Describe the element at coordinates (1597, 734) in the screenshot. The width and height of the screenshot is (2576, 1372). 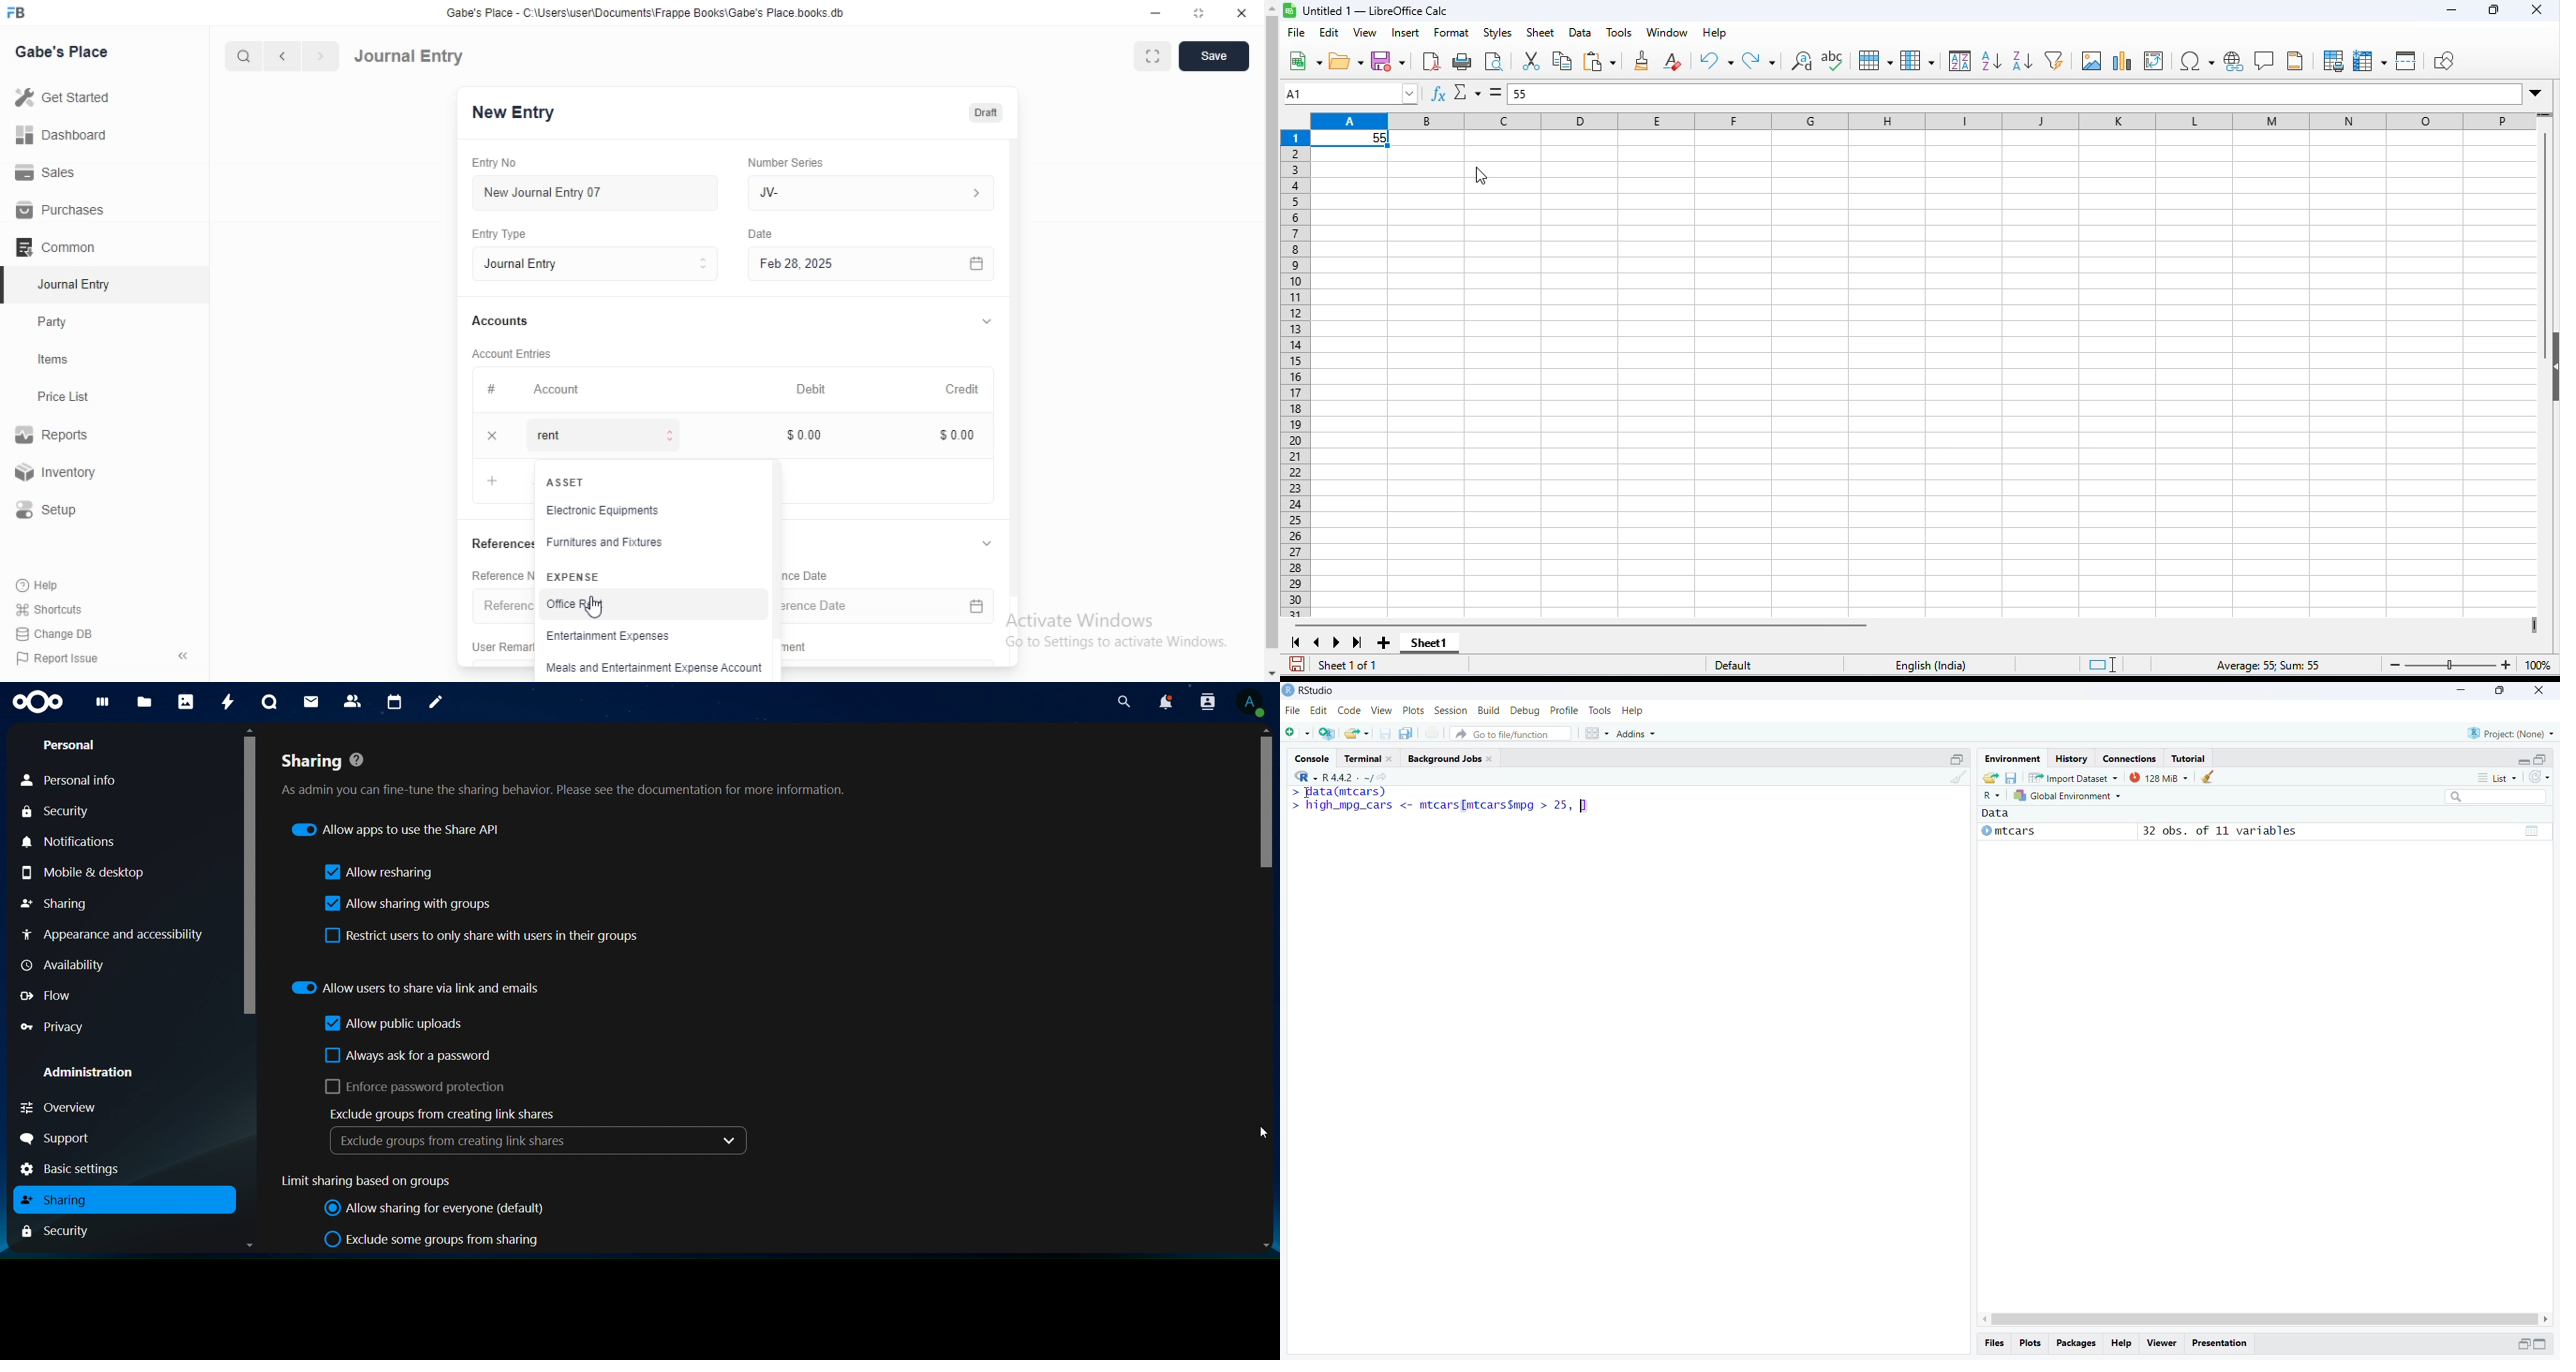
I see `Workspace panes` at that location.